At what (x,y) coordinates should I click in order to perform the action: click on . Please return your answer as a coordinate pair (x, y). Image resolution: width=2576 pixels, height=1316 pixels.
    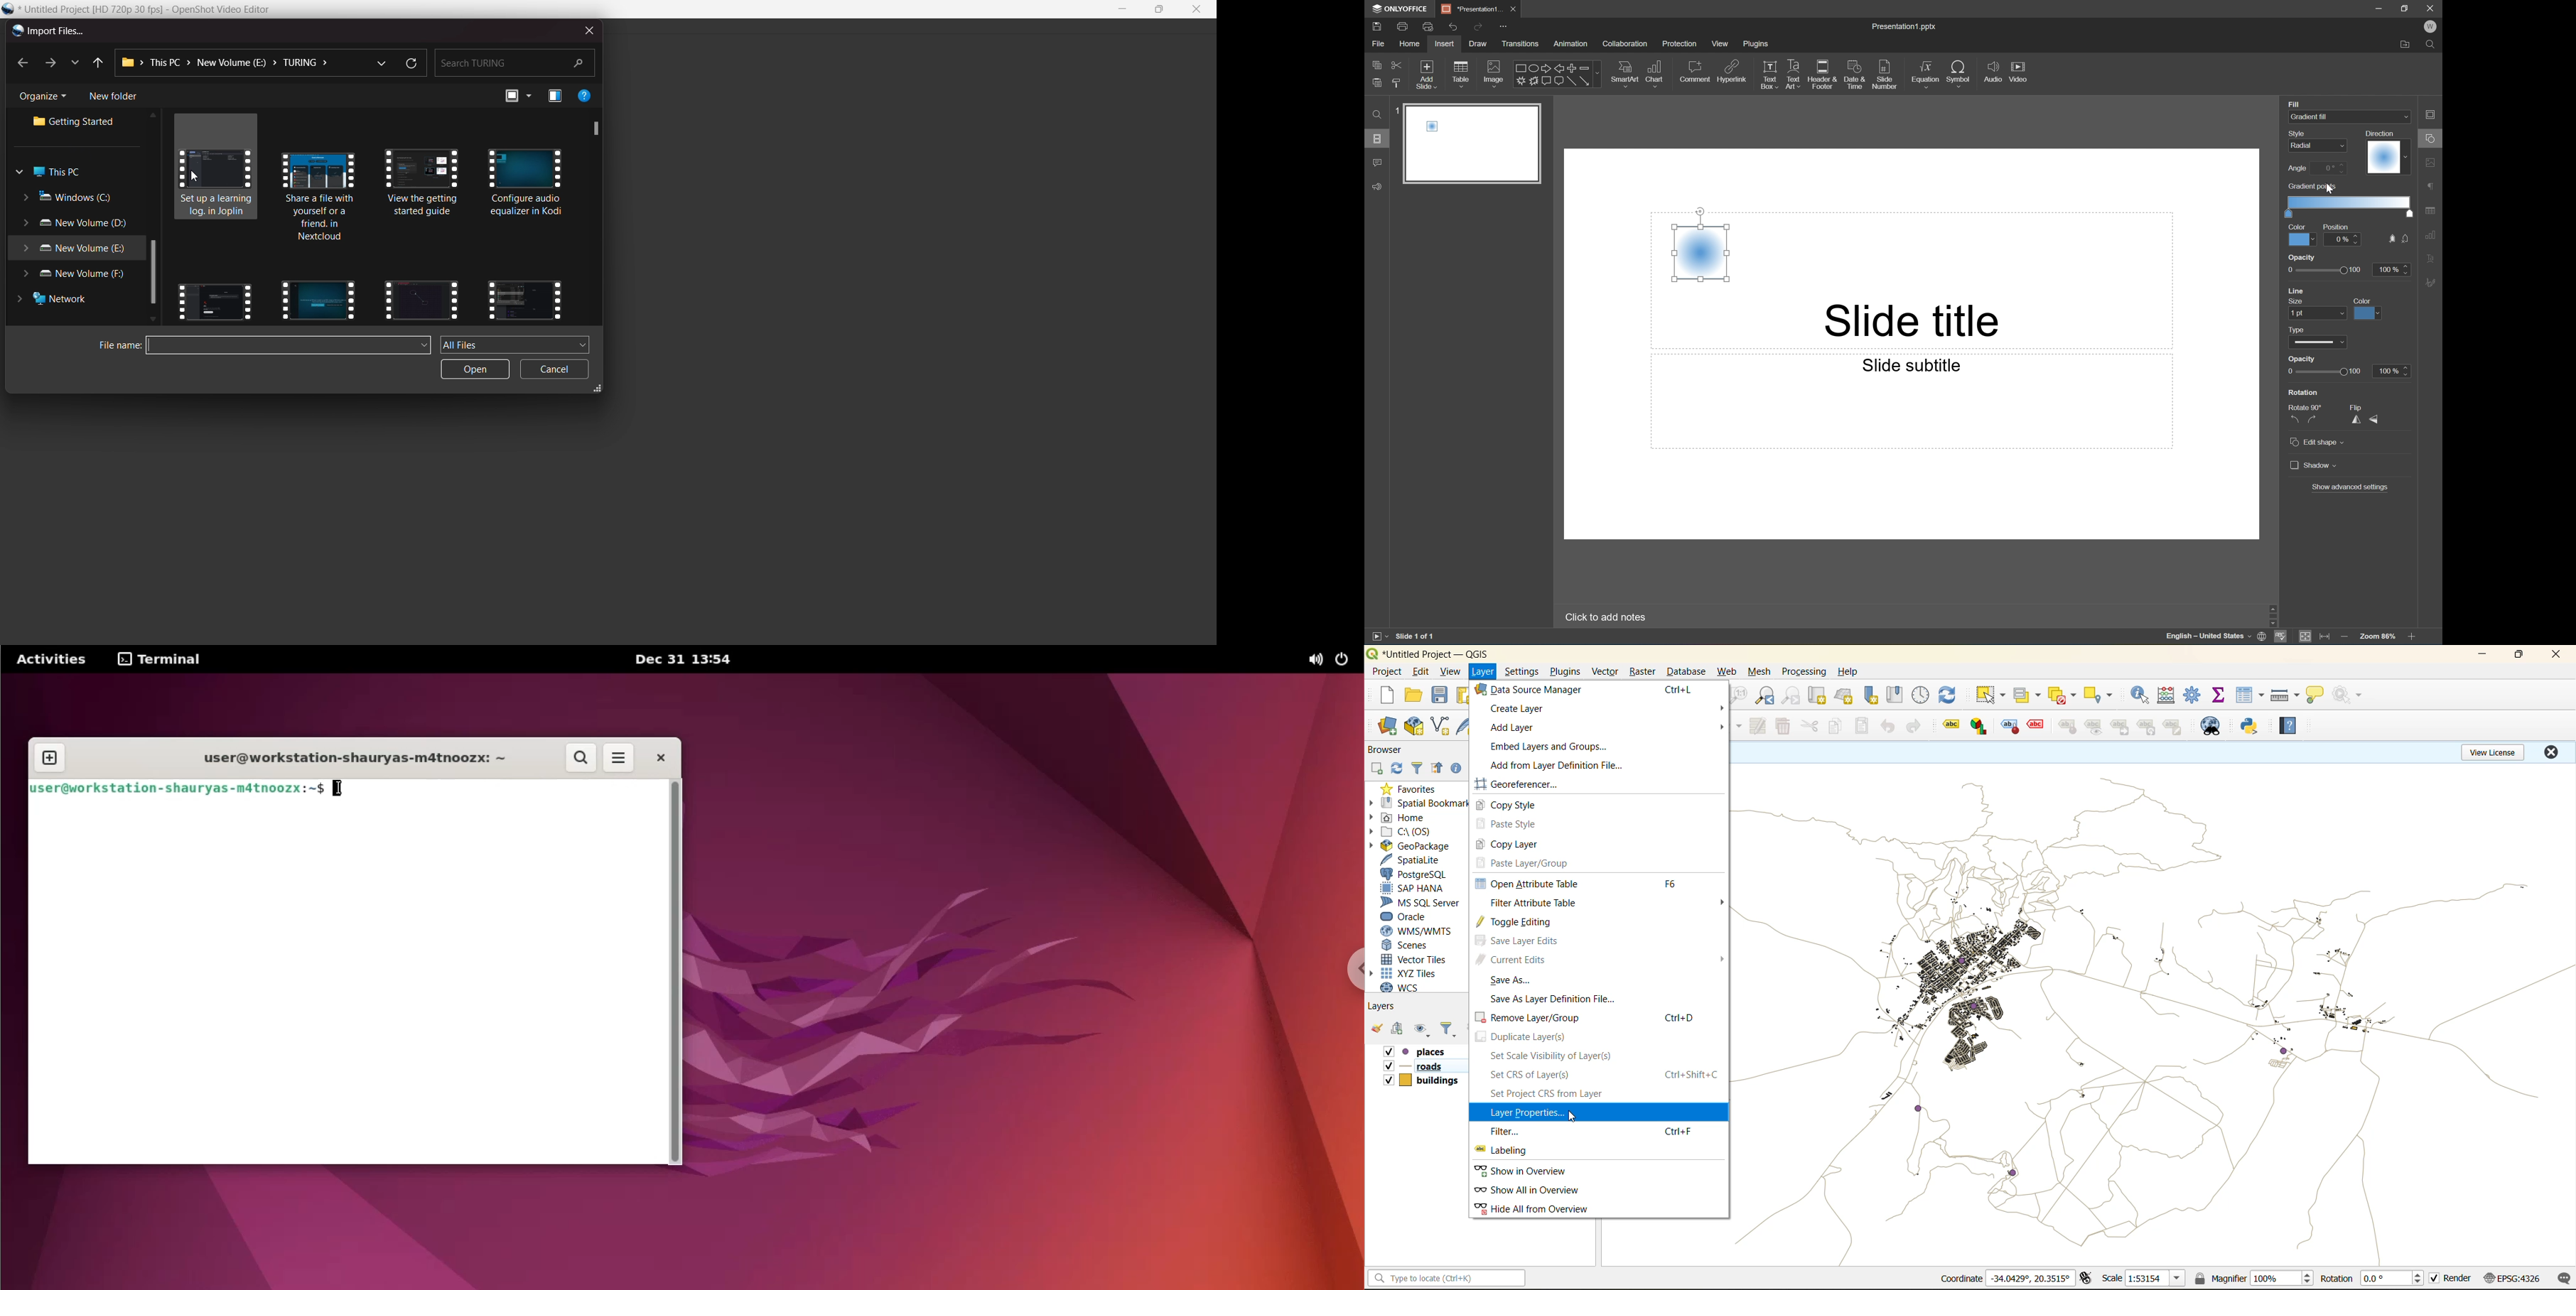
    Looking at the image, I should click on (1559, 82).